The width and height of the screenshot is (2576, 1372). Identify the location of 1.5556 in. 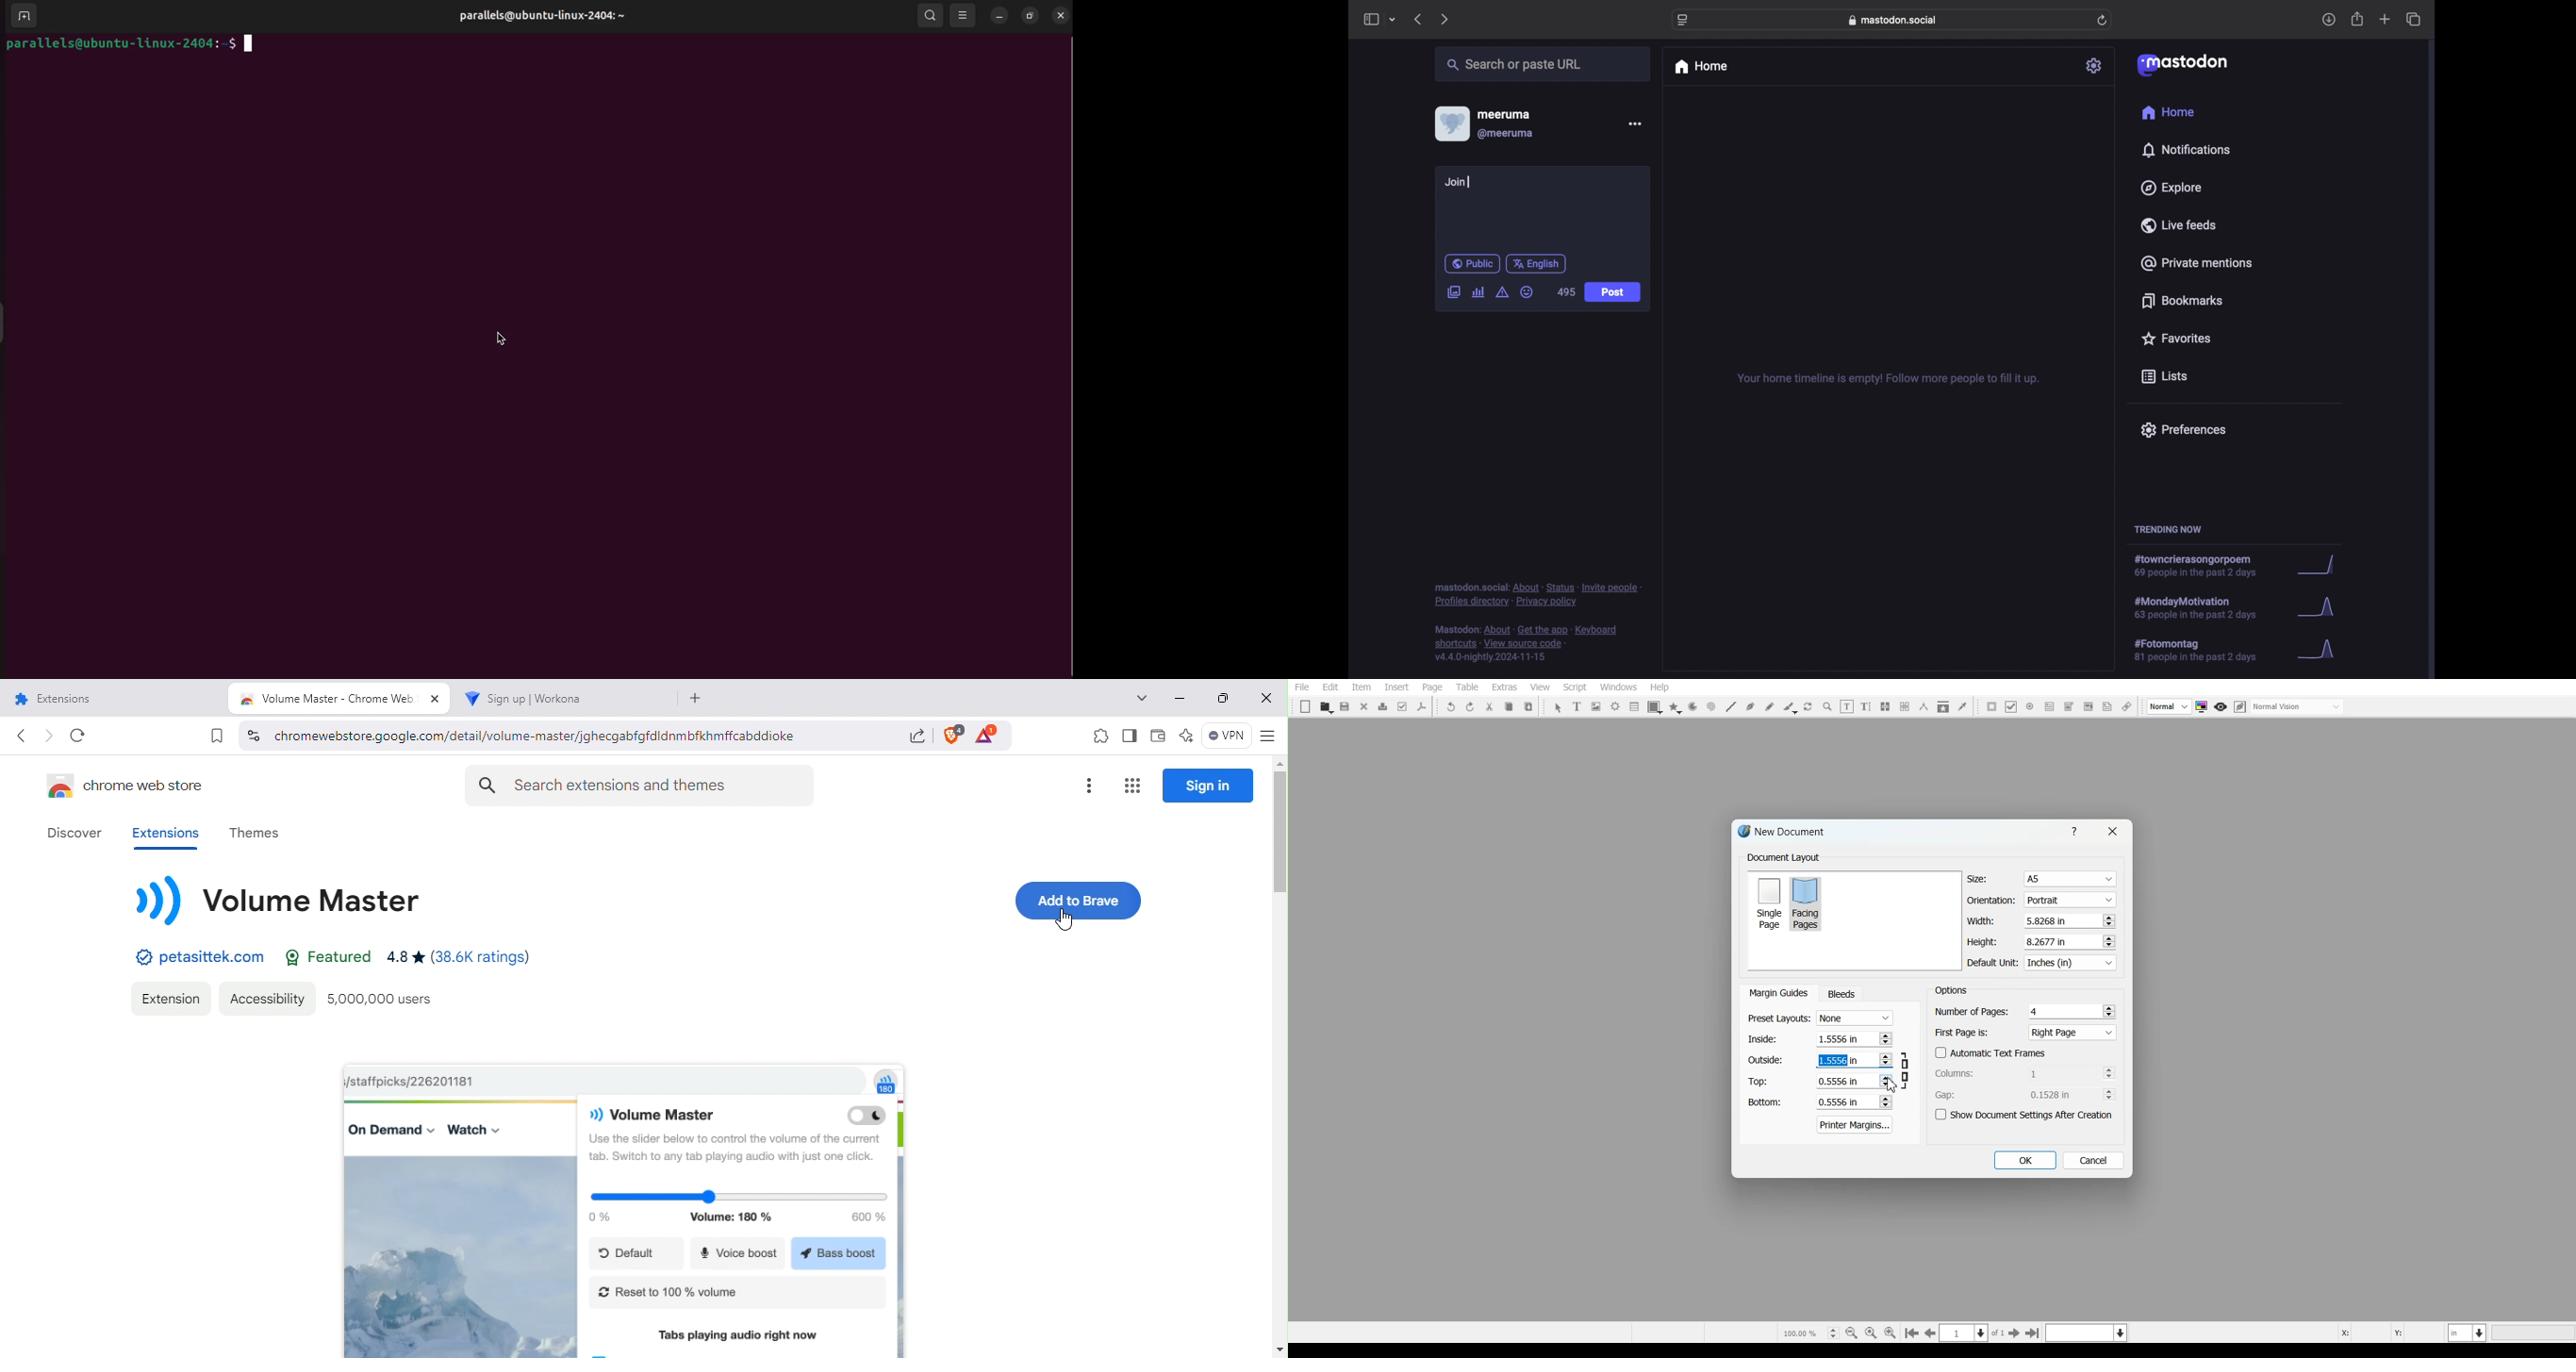
(1837, 1038).